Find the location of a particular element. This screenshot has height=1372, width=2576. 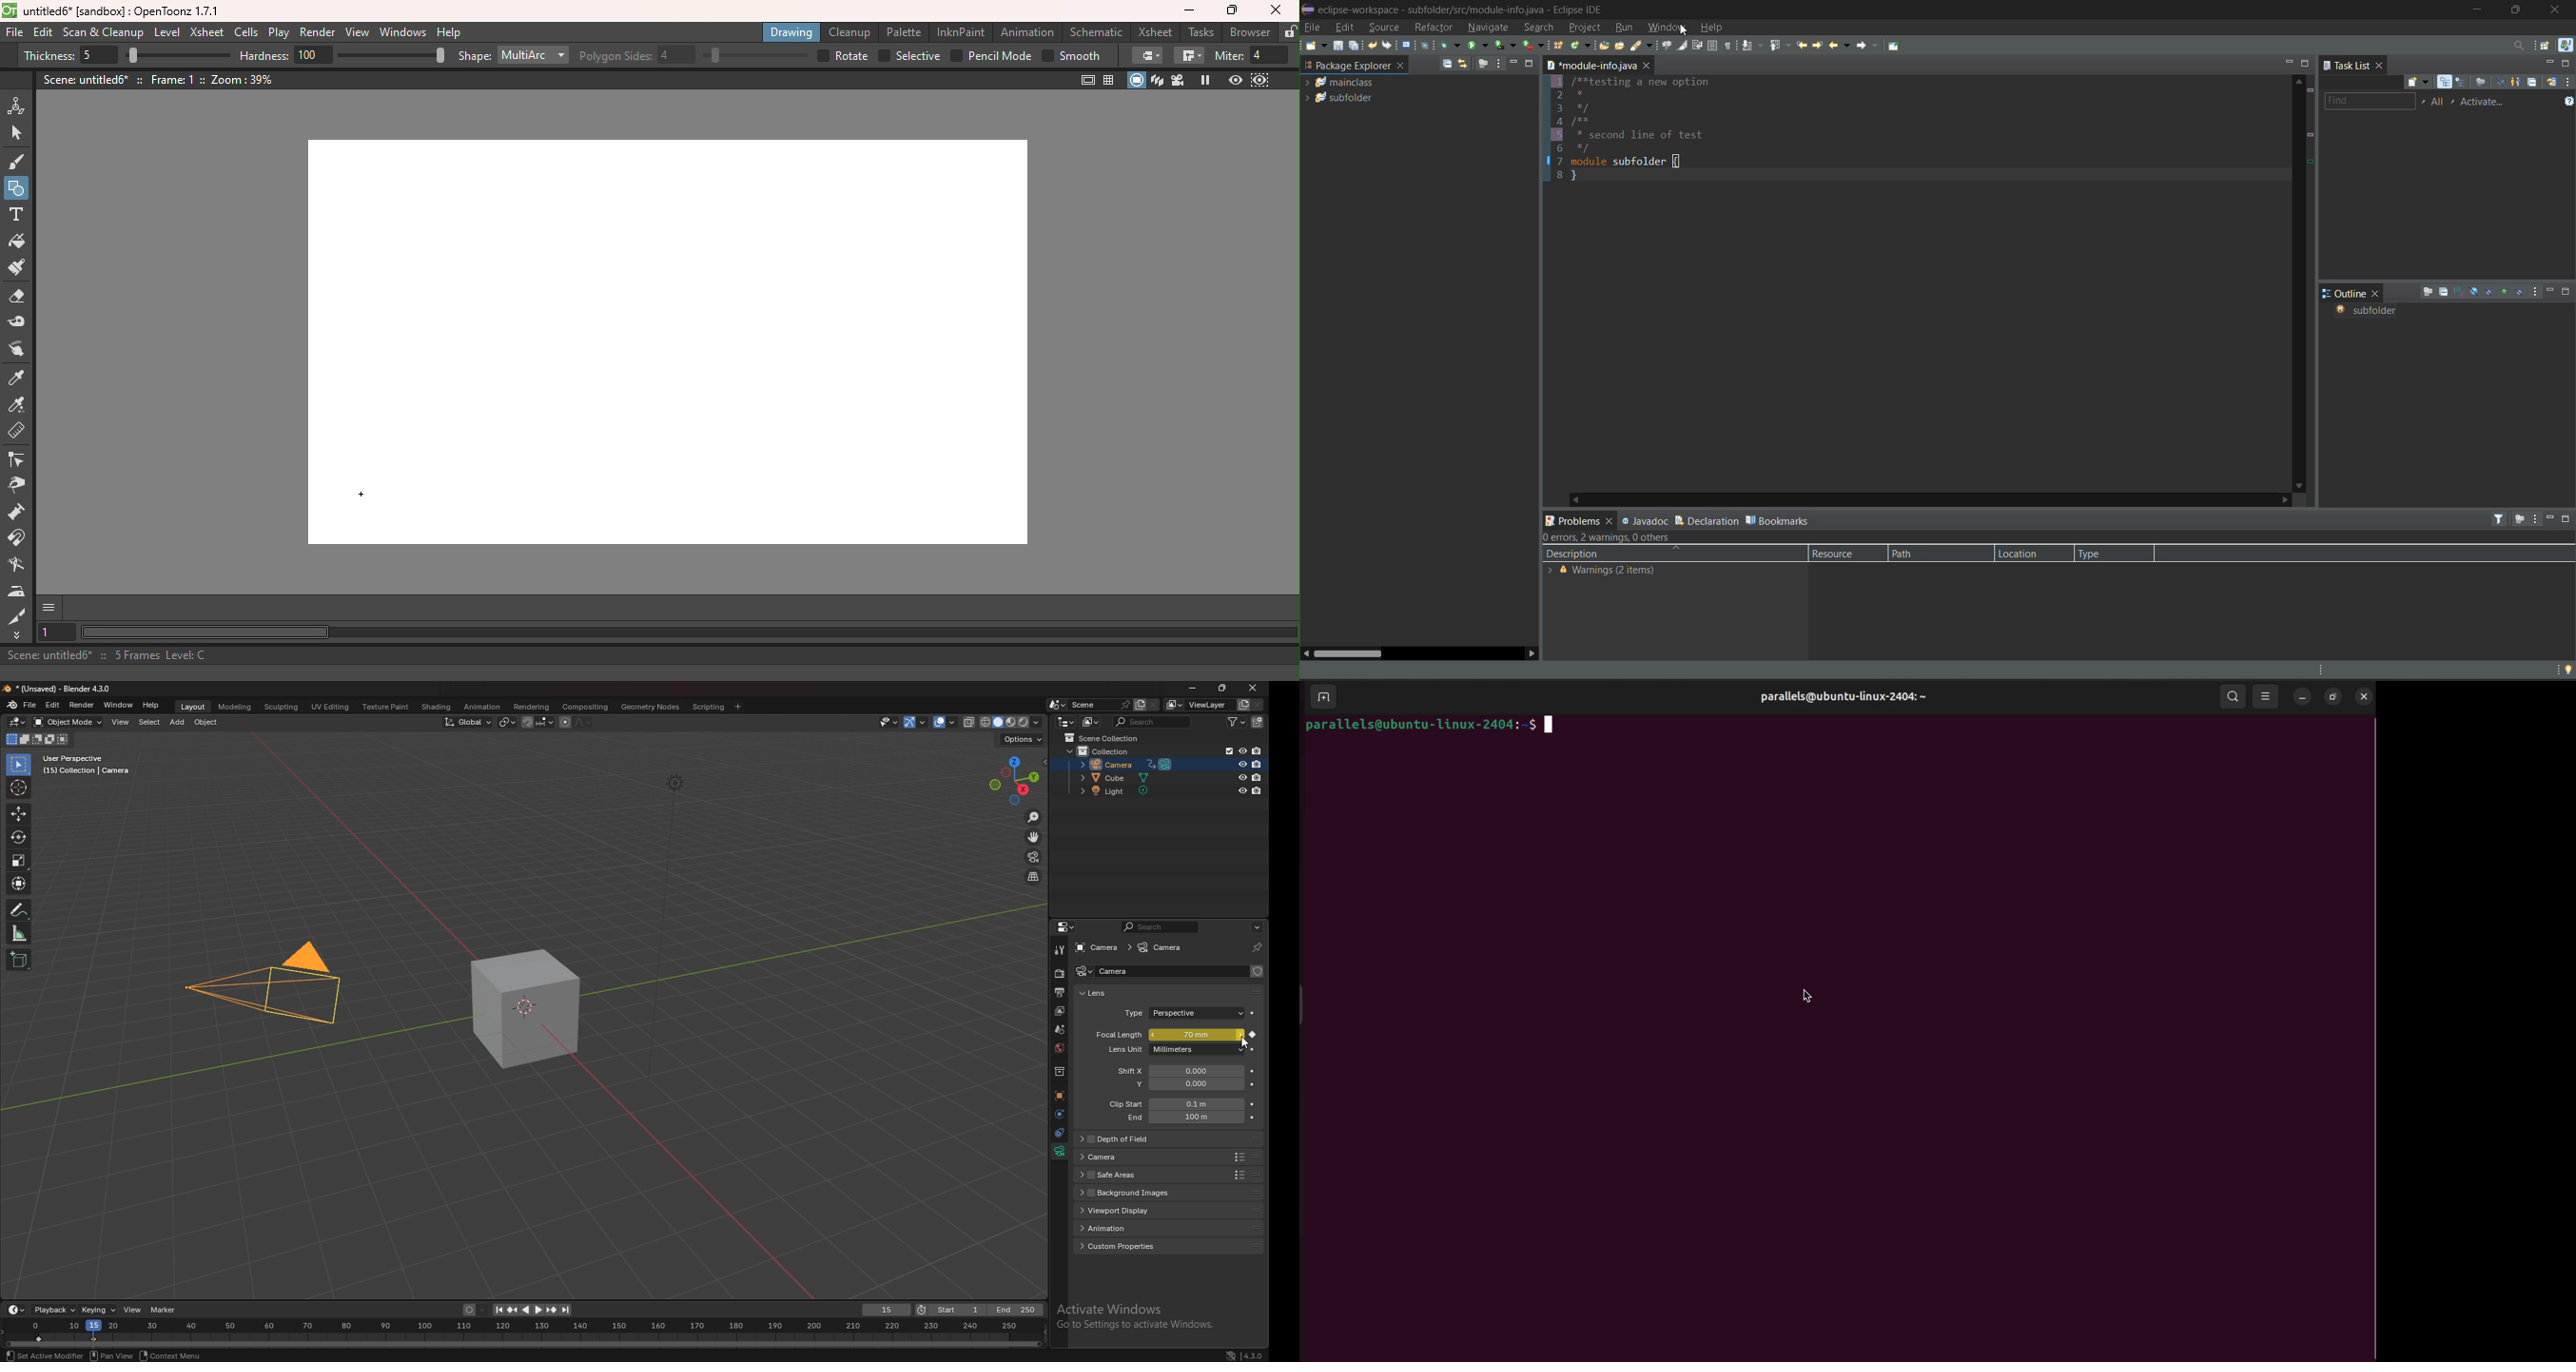

Animate tool is located at coordinates (19, 107).